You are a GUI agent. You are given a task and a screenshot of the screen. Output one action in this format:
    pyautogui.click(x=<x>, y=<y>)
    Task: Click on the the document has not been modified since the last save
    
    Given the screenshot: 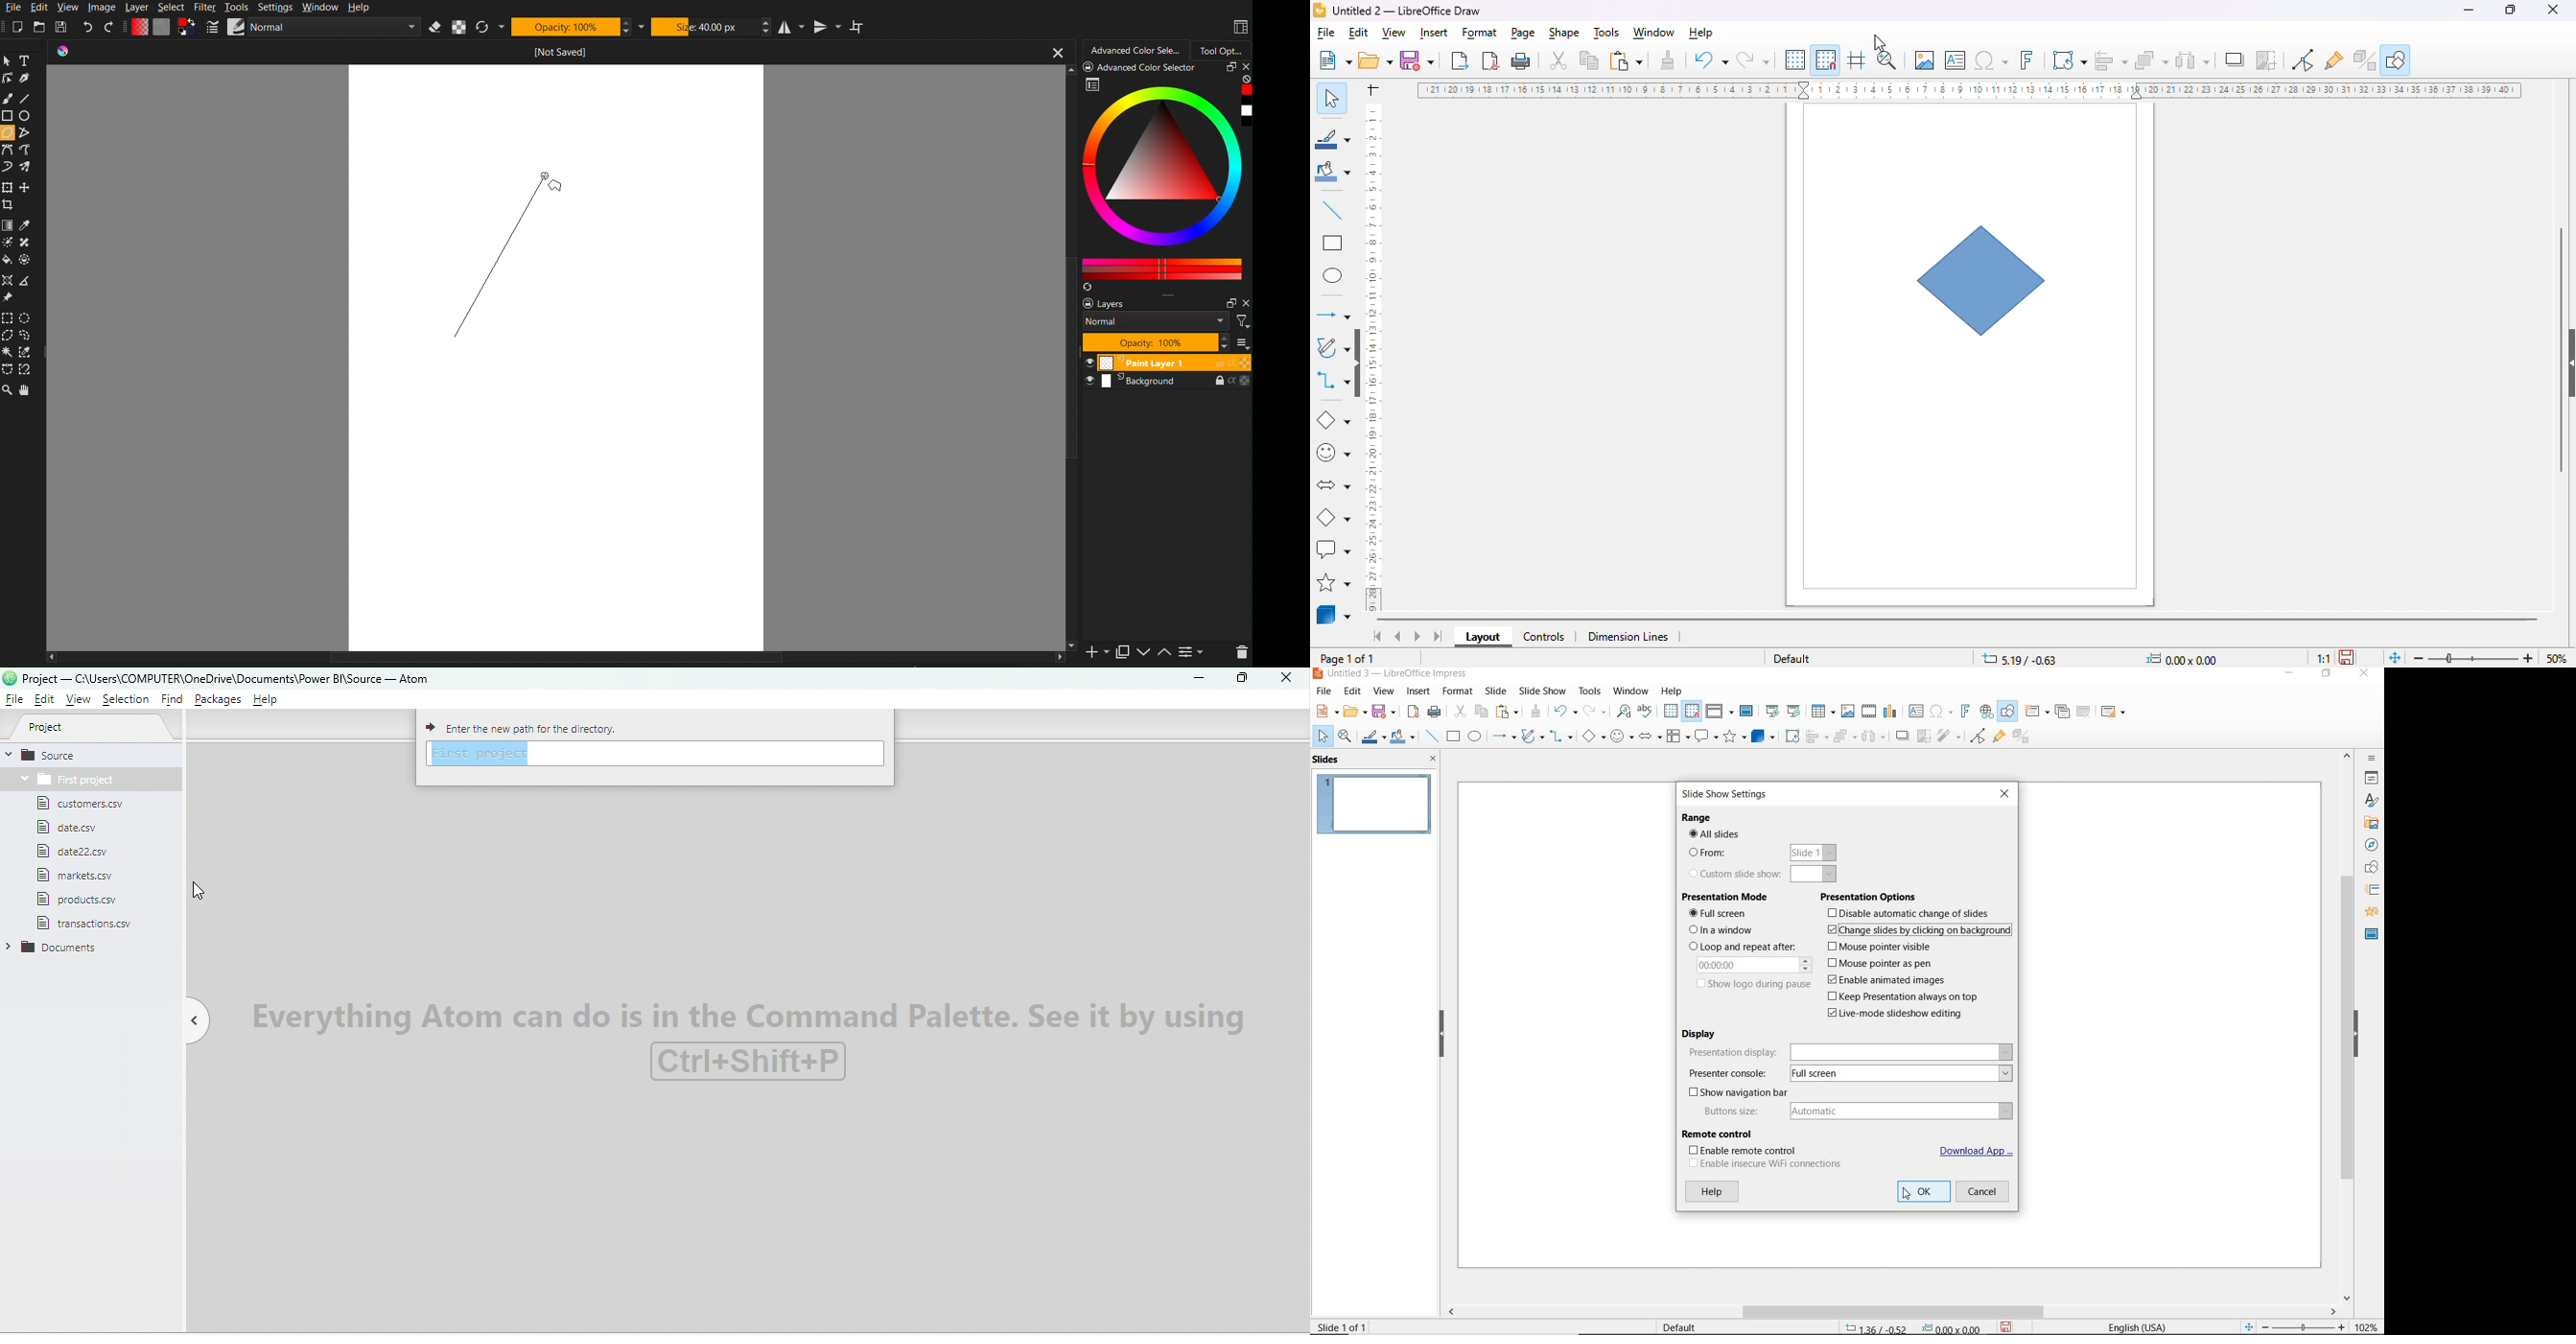 What is the action you would take?
    pyautogui.click(x=2348, y=656)
    